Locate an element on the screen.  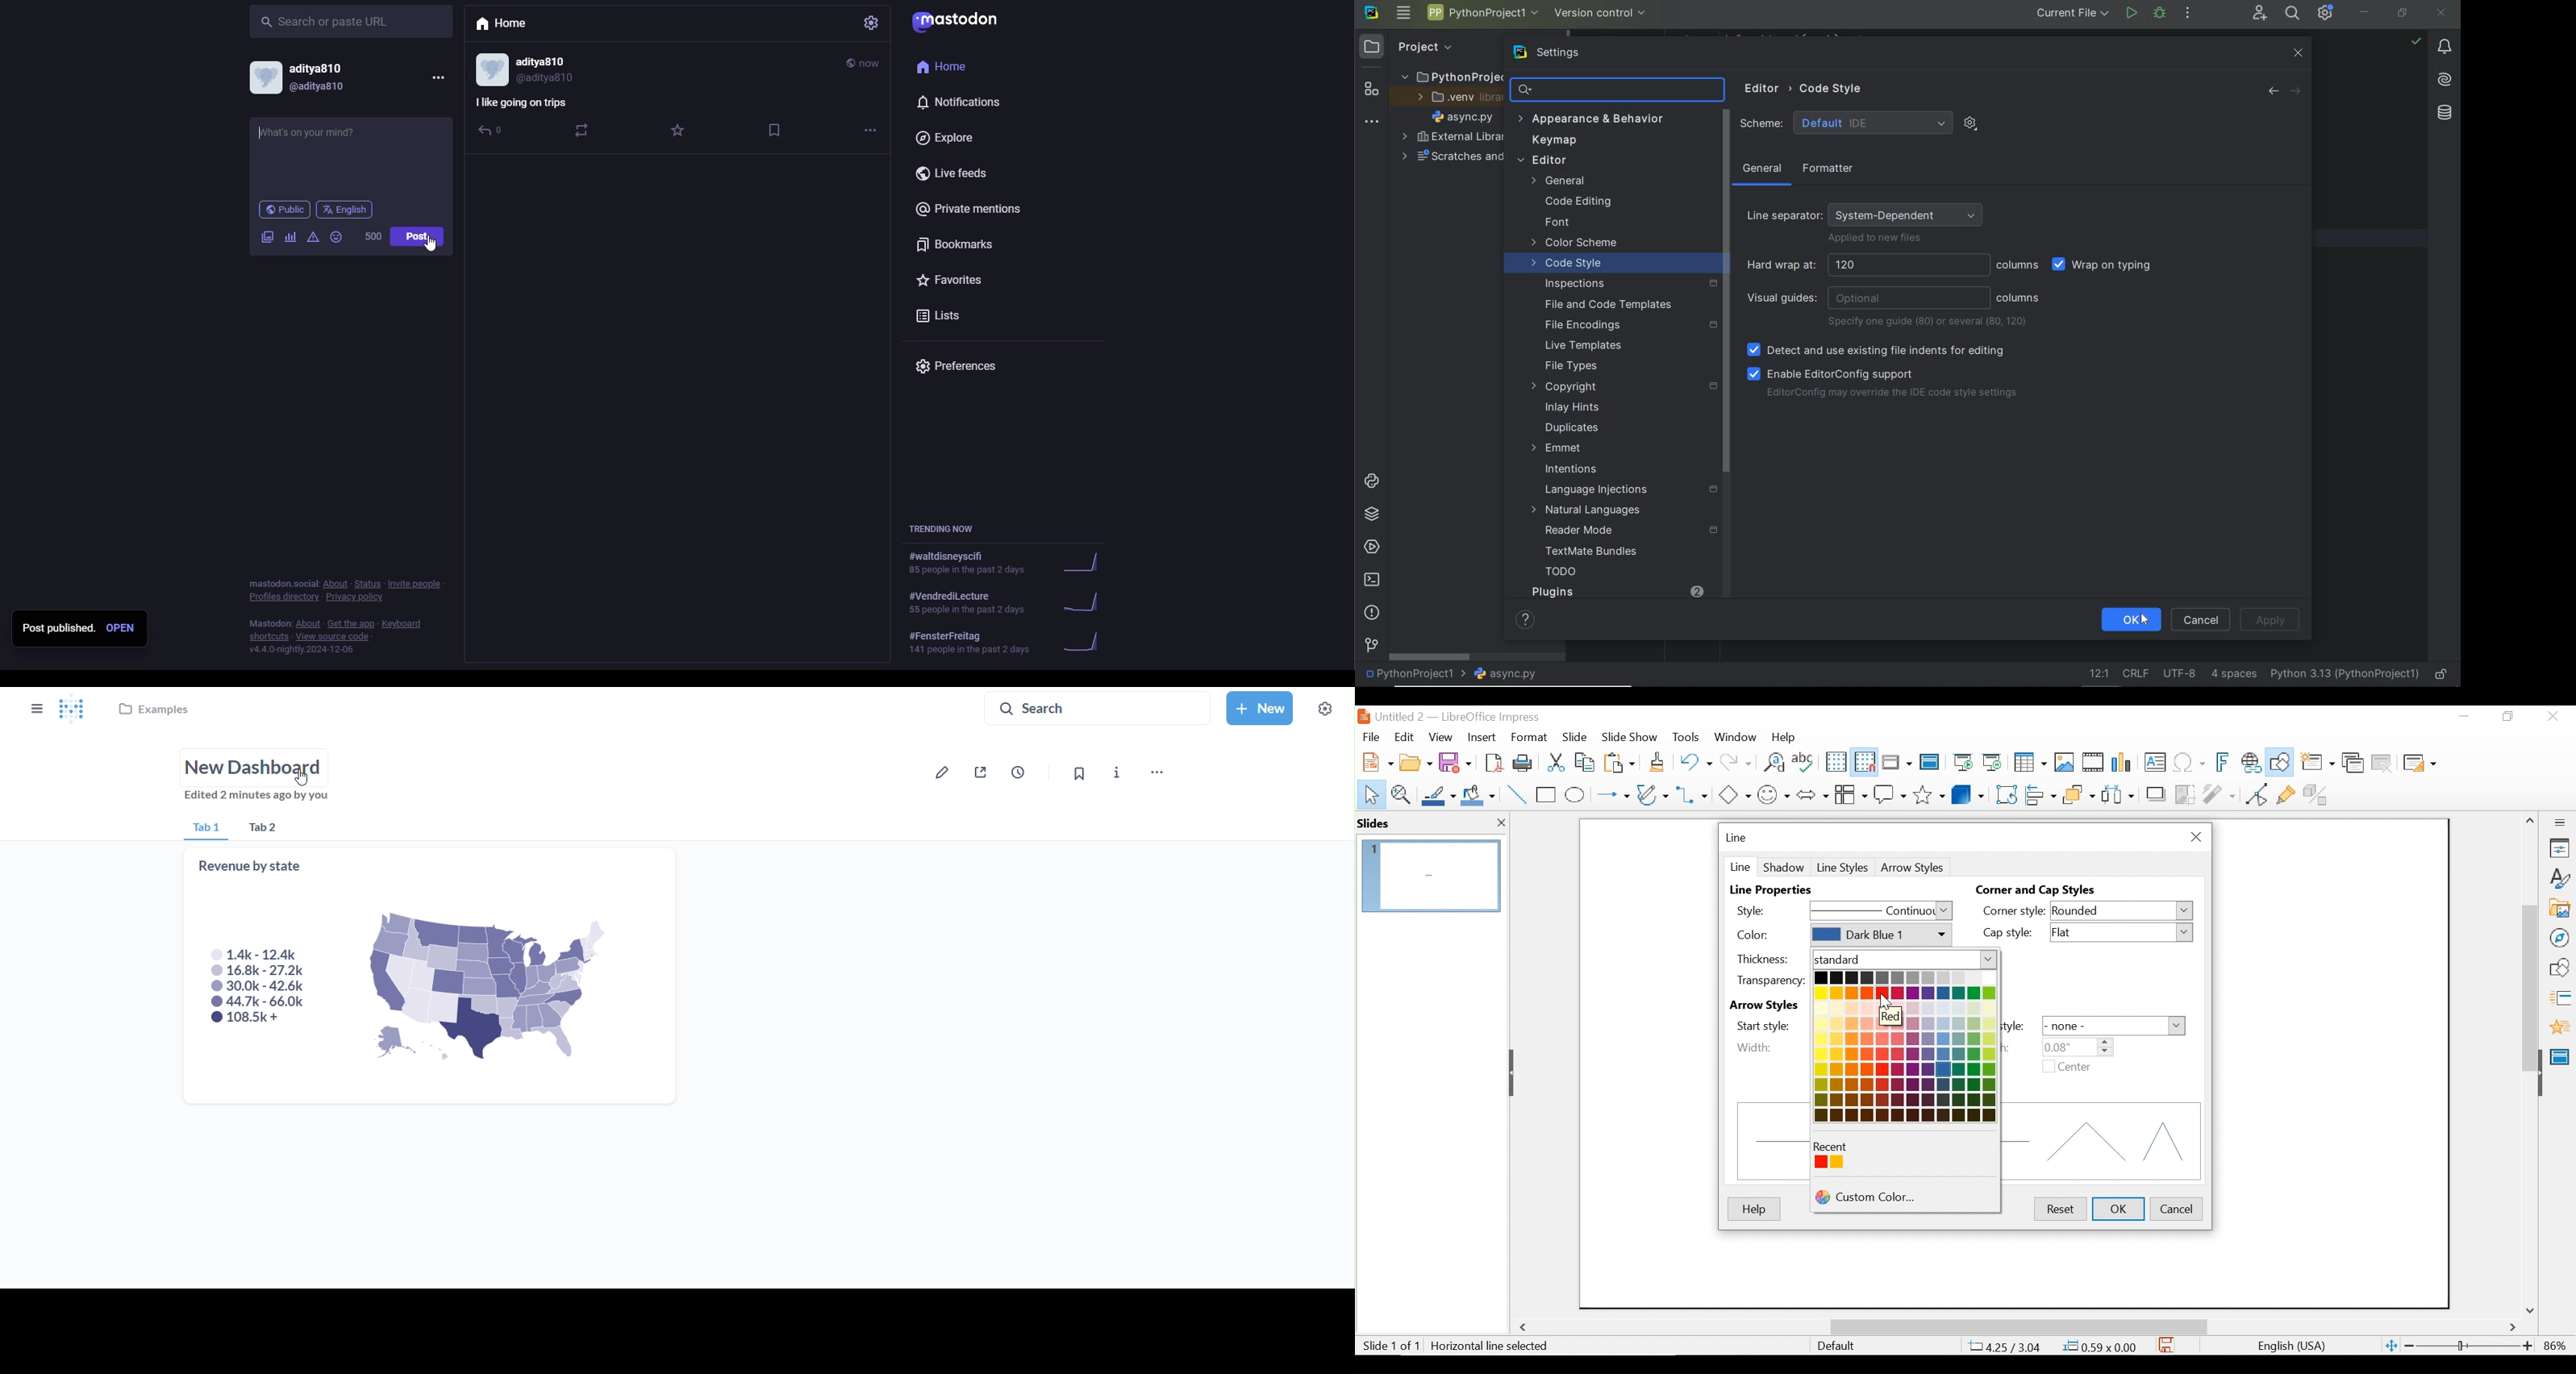
 is located at coordinates (1851, 793).